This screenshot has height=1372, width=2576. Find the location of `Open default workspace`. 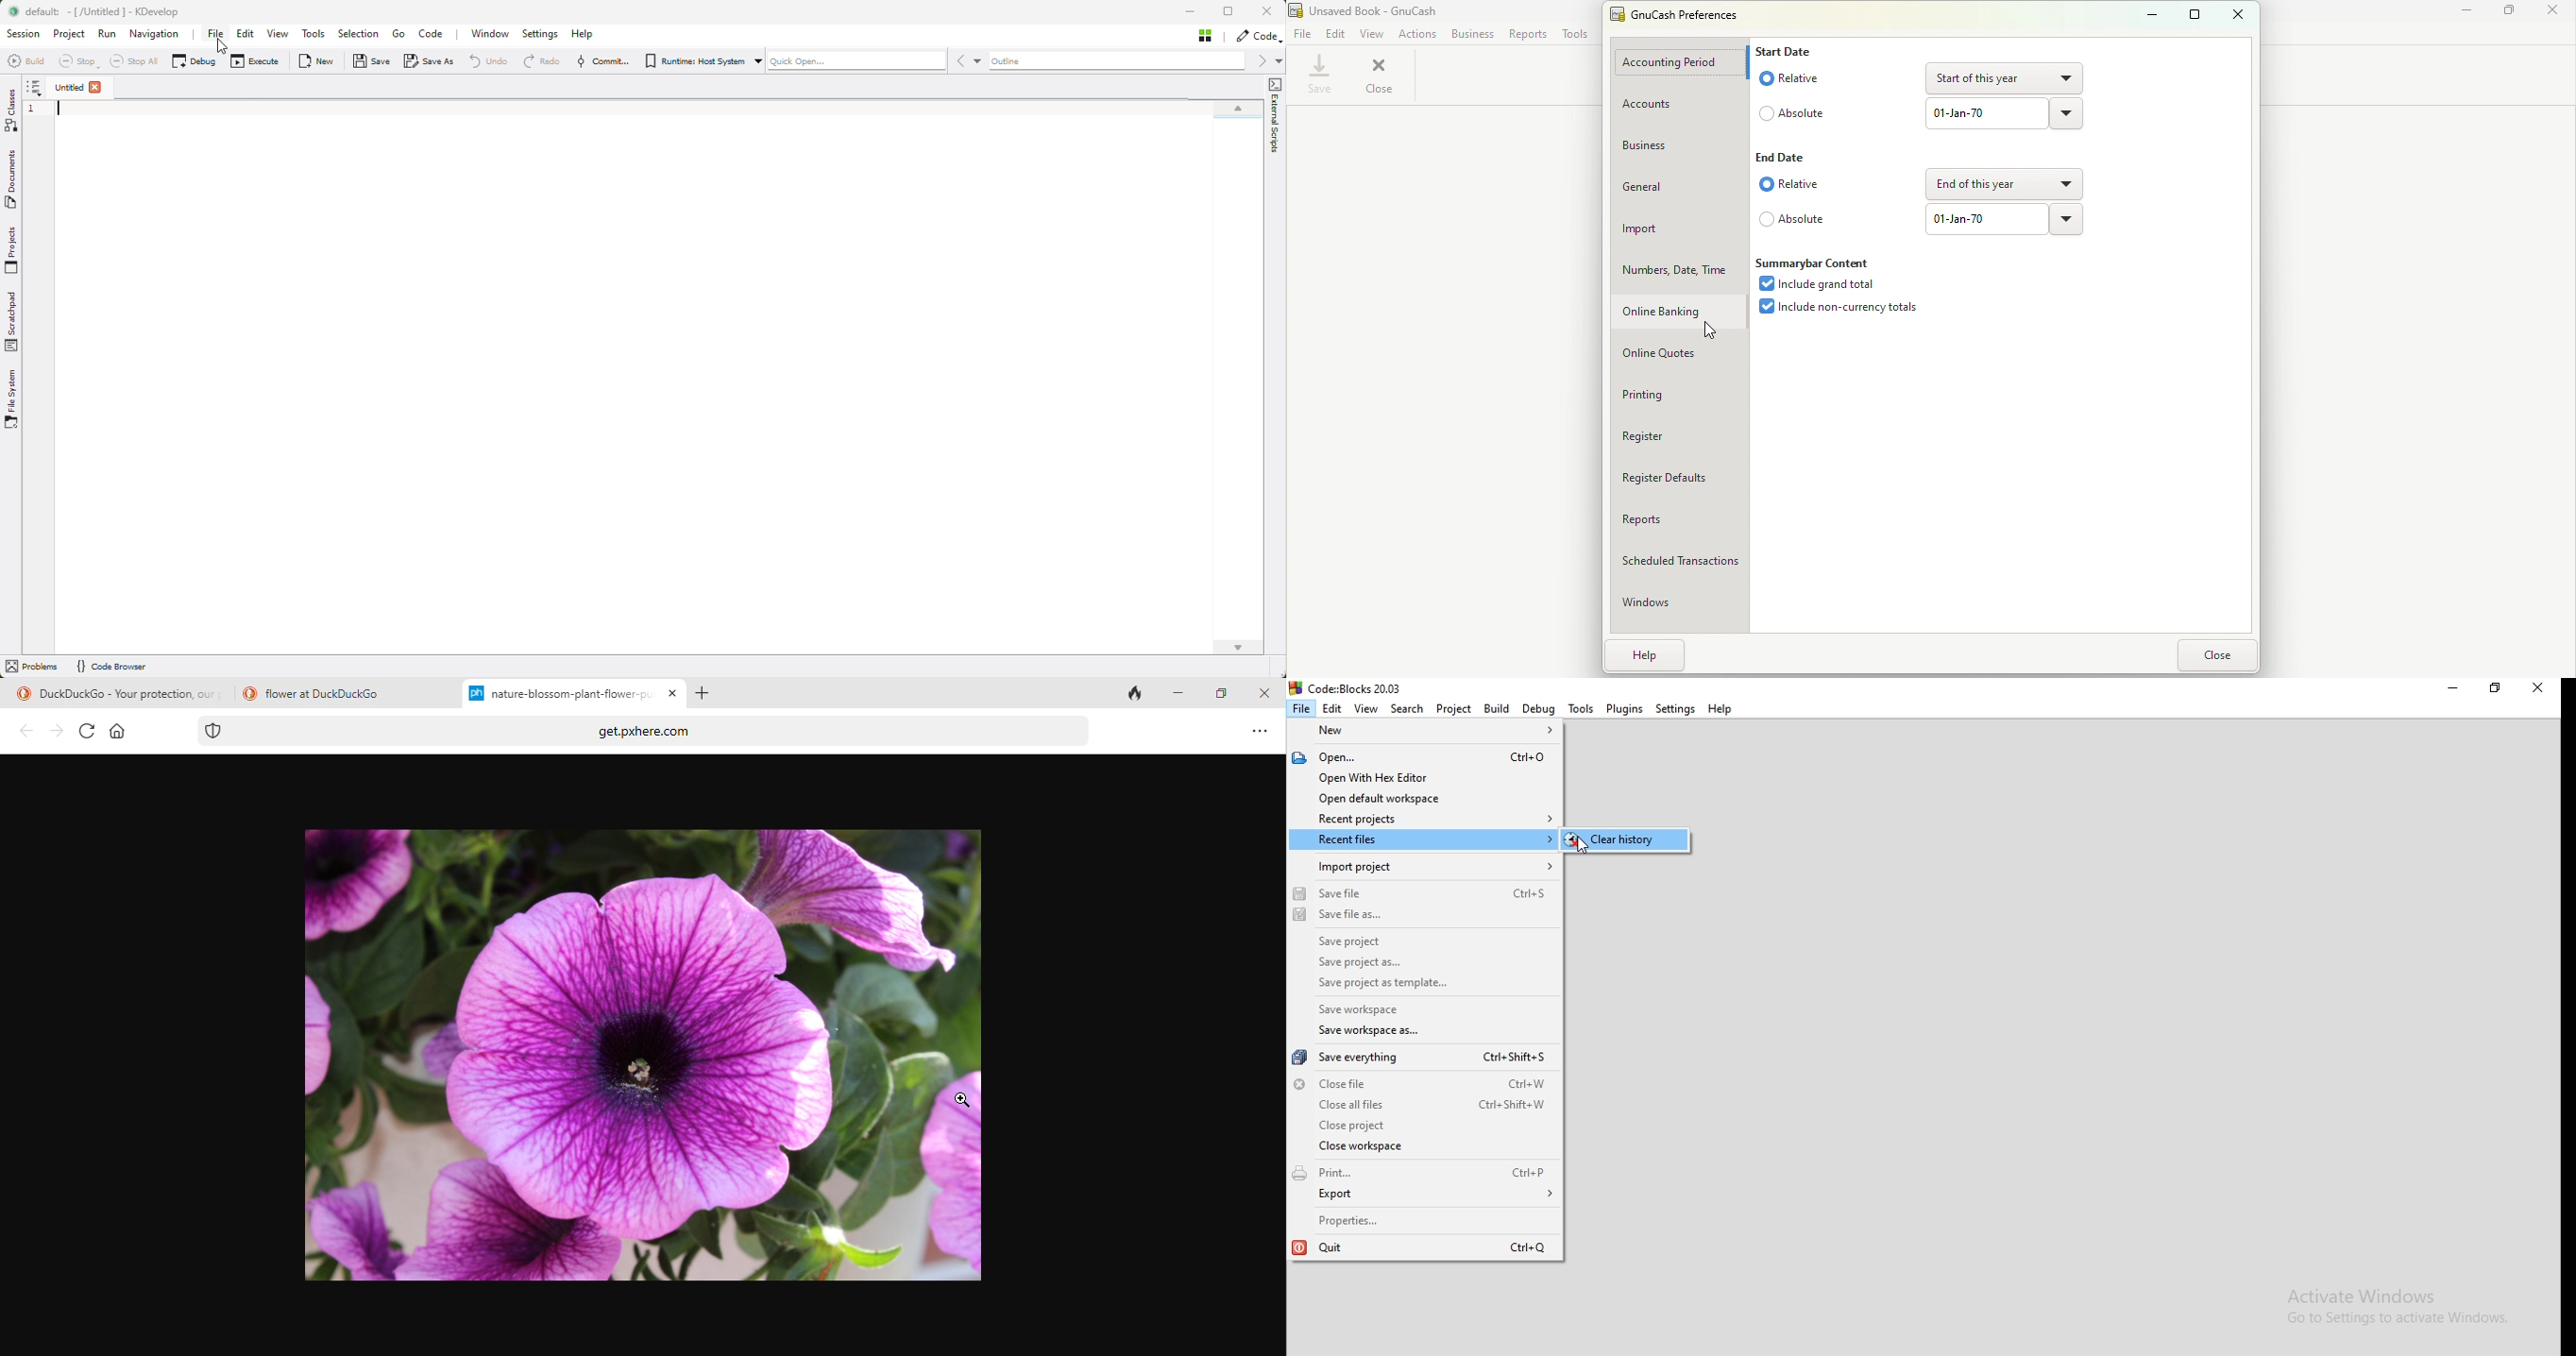

Open default workspace is located at coordinates (1421, 798).